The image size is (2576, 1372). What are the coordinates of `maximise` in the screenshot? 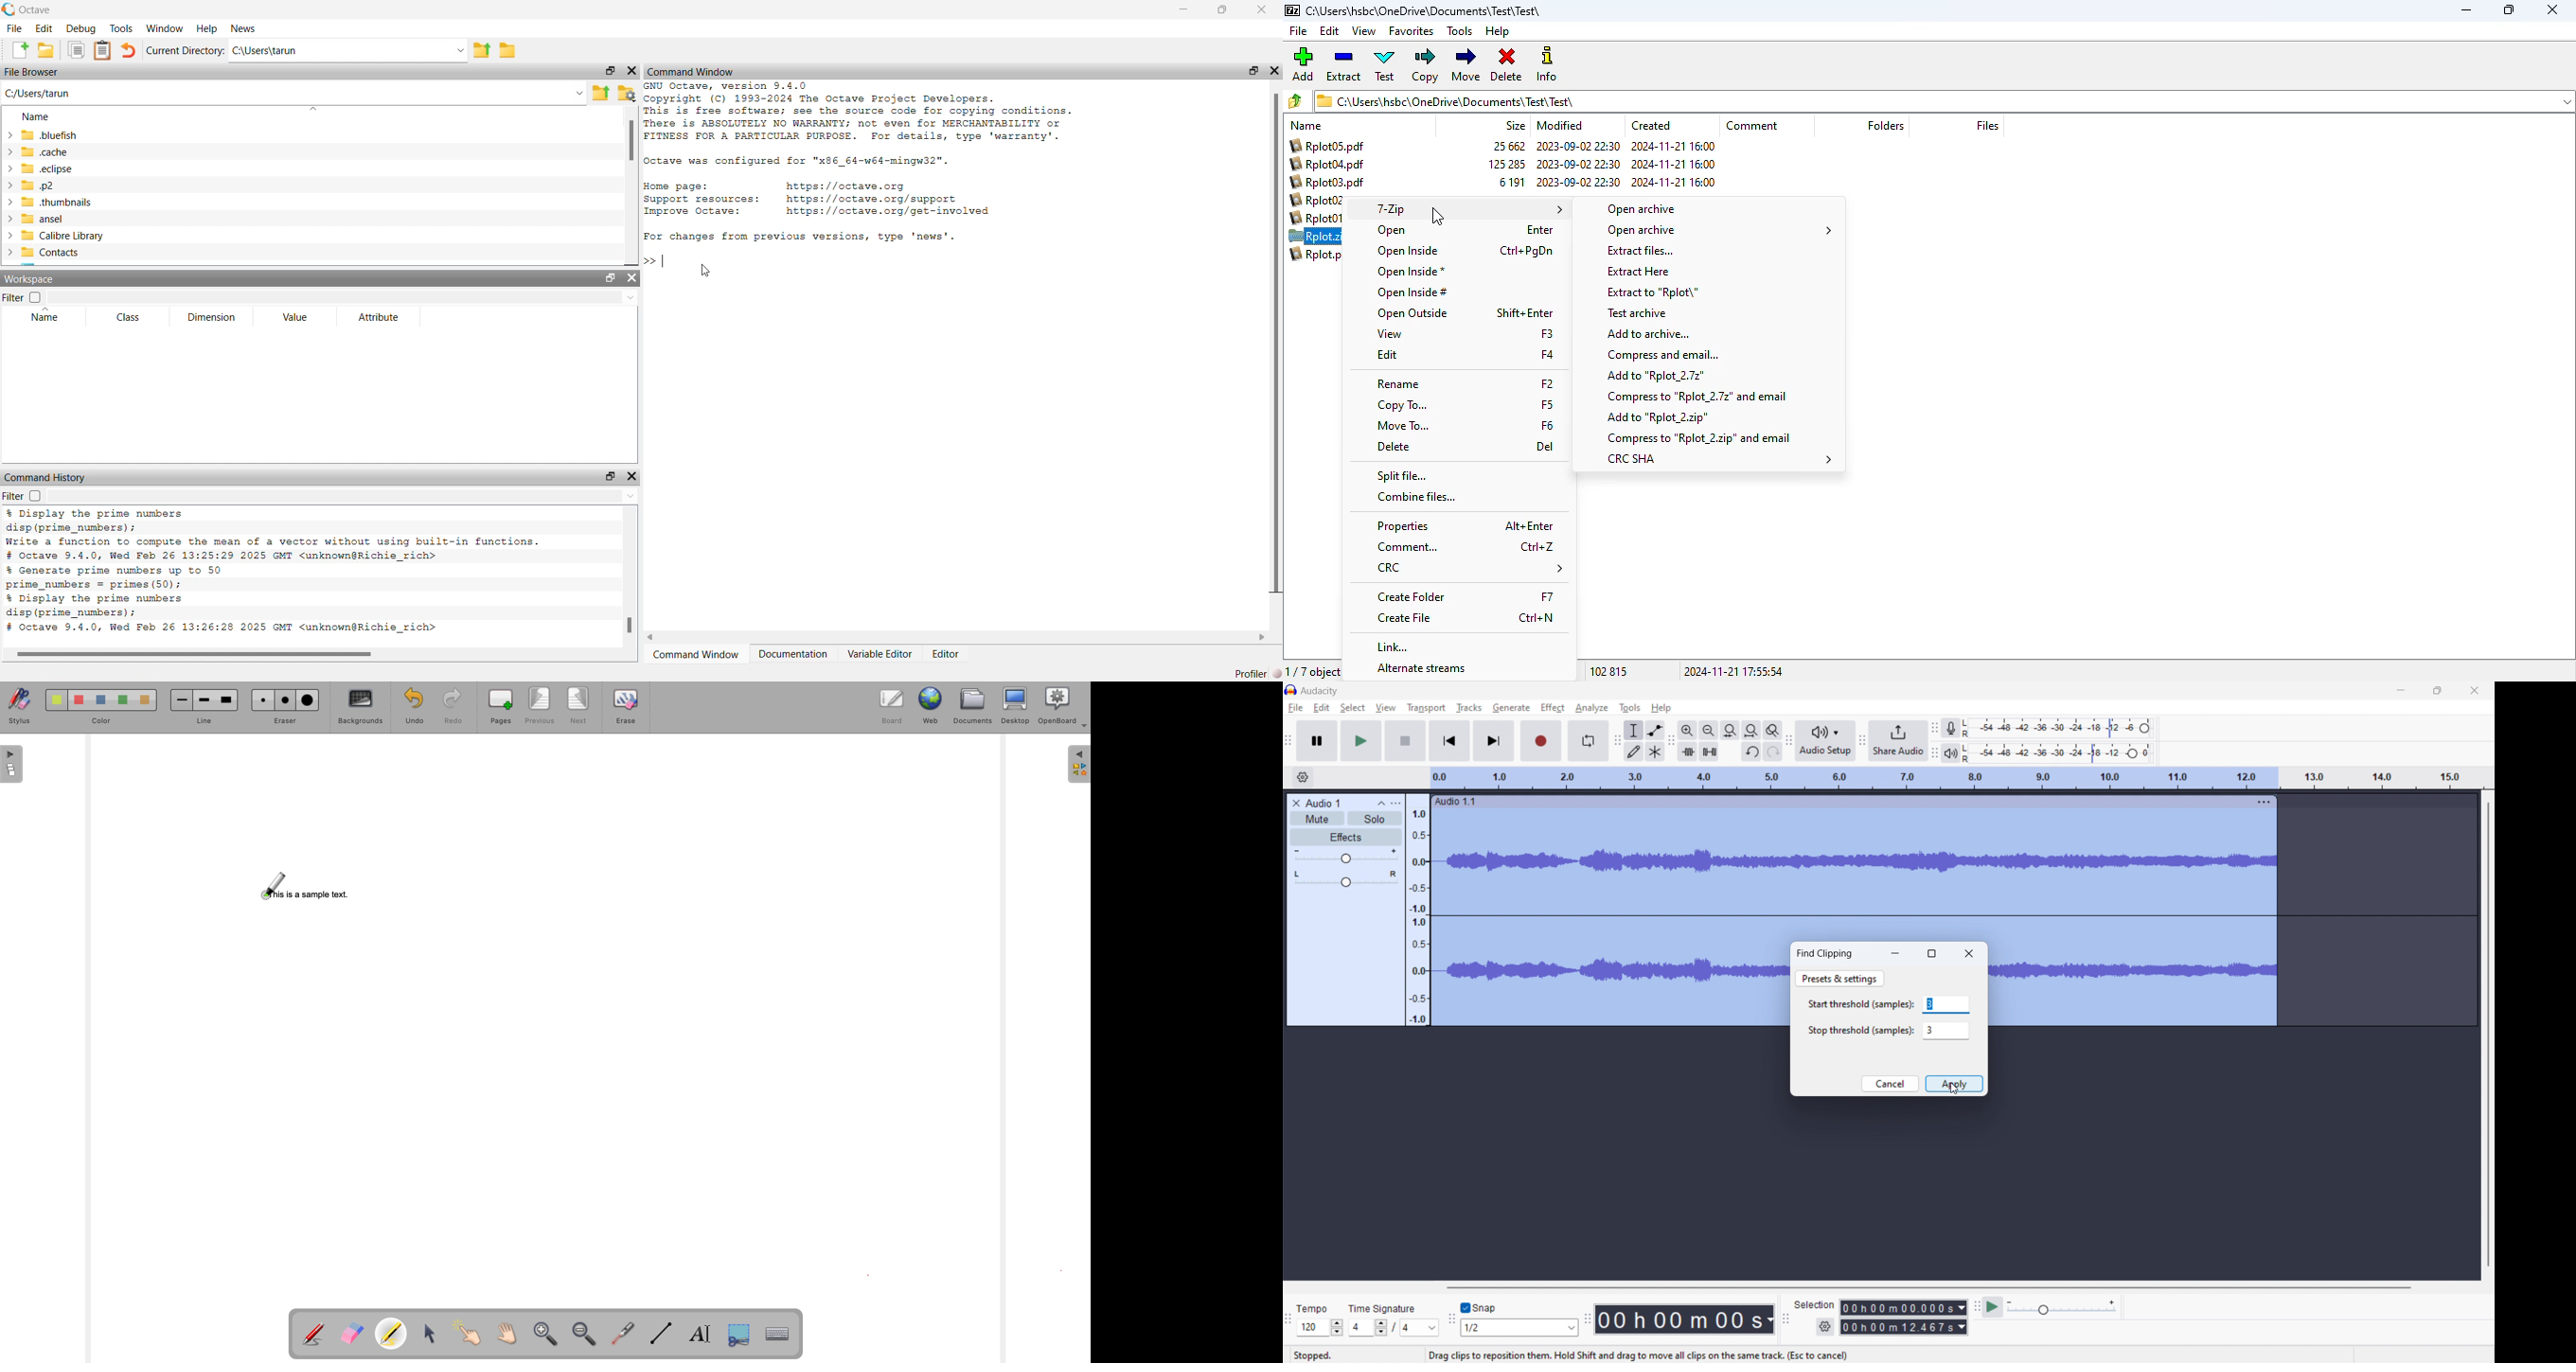 It's located at (1224, 9).